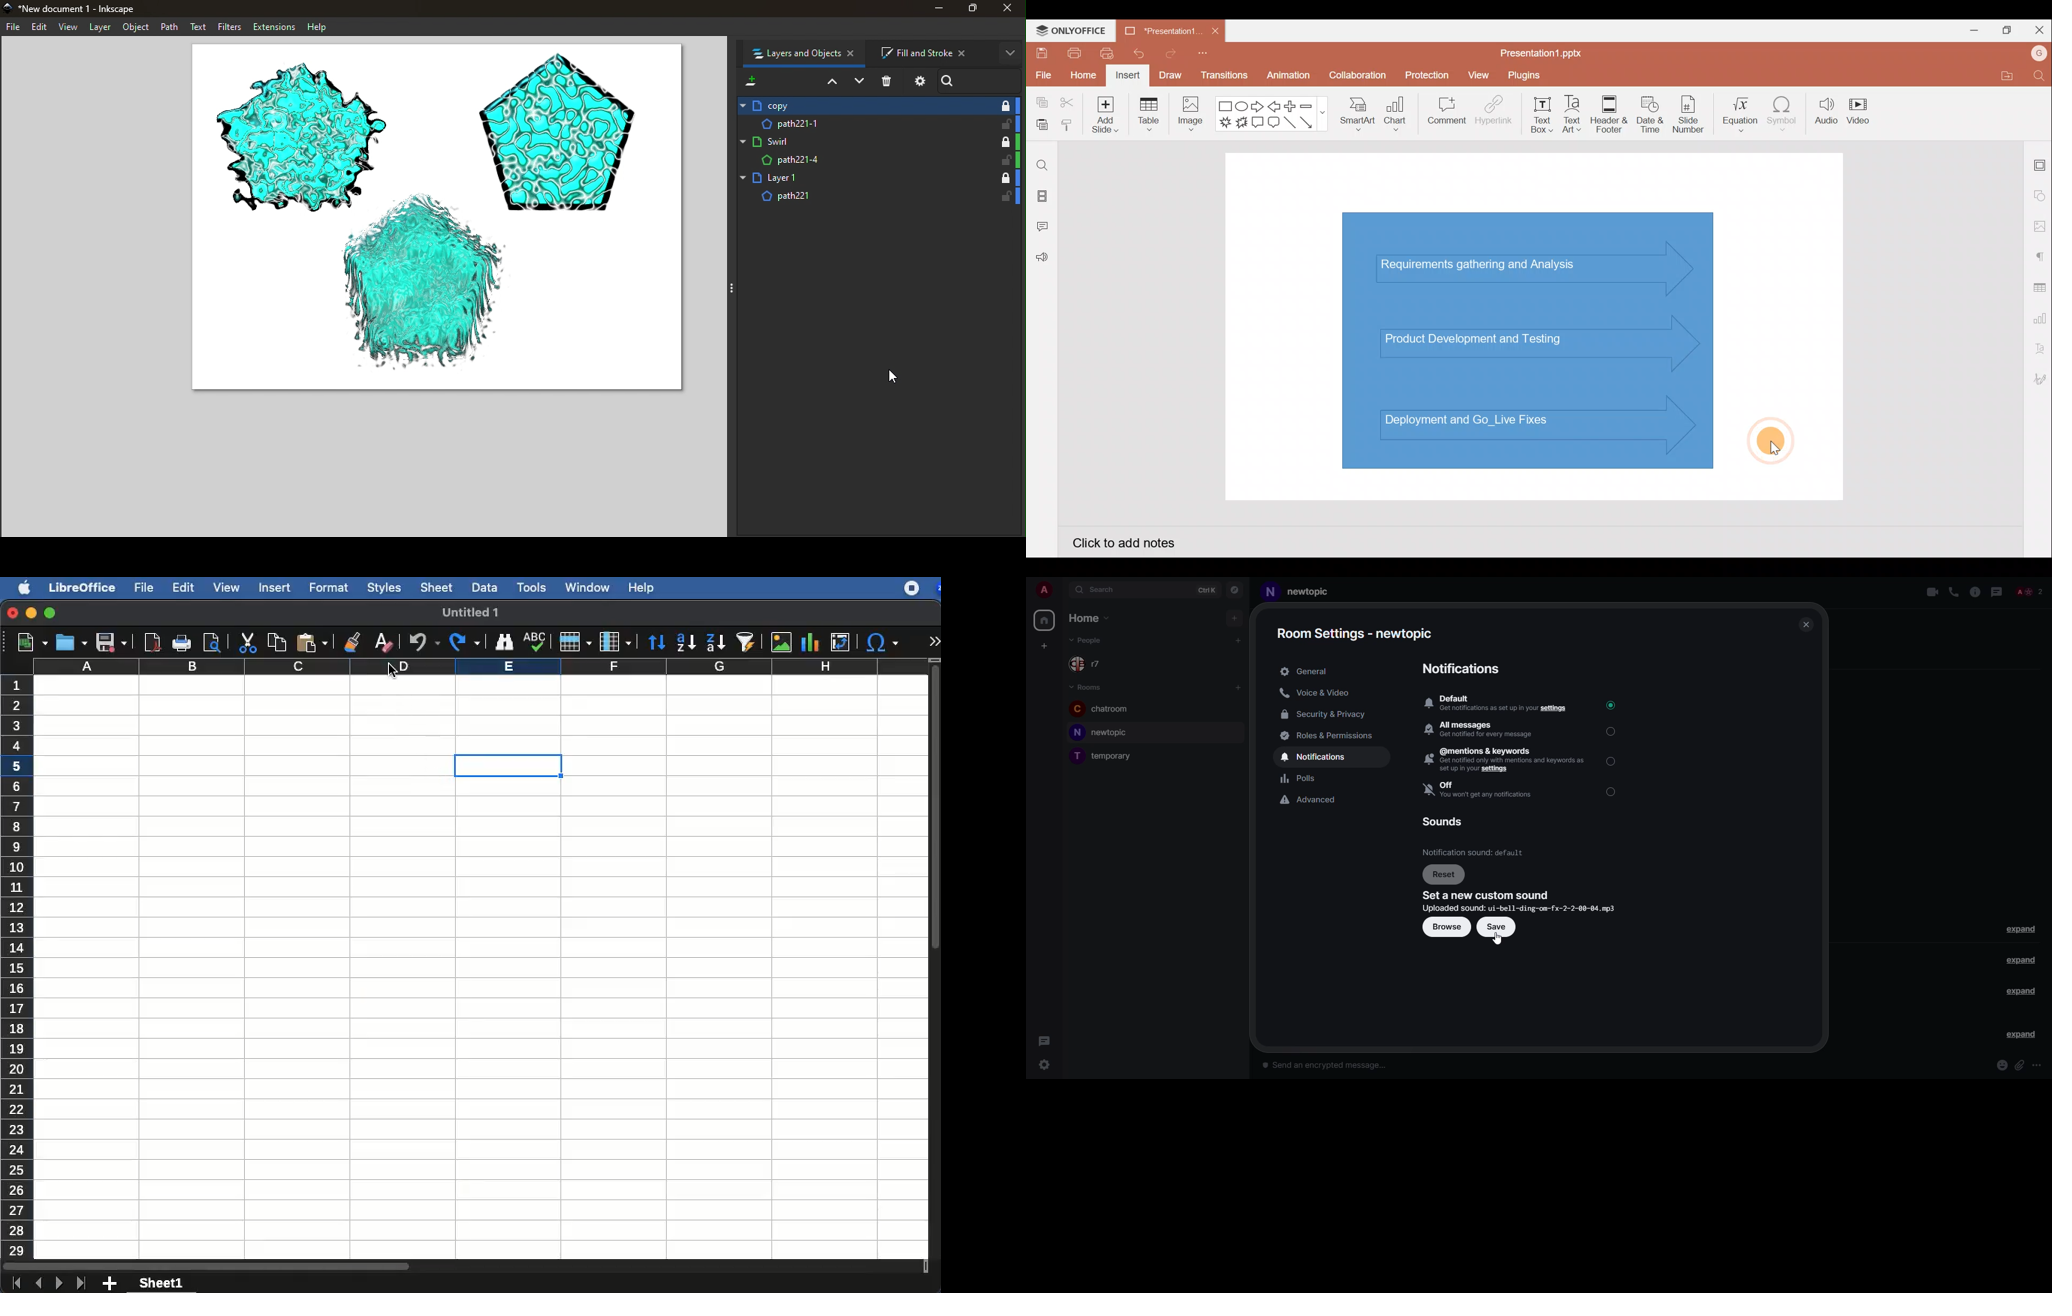 This screenshot has width=2072, height=1316. What do you see at coordinates (170, 28) in the screenshot?
I see `Path` at bounding box center [170, 28].